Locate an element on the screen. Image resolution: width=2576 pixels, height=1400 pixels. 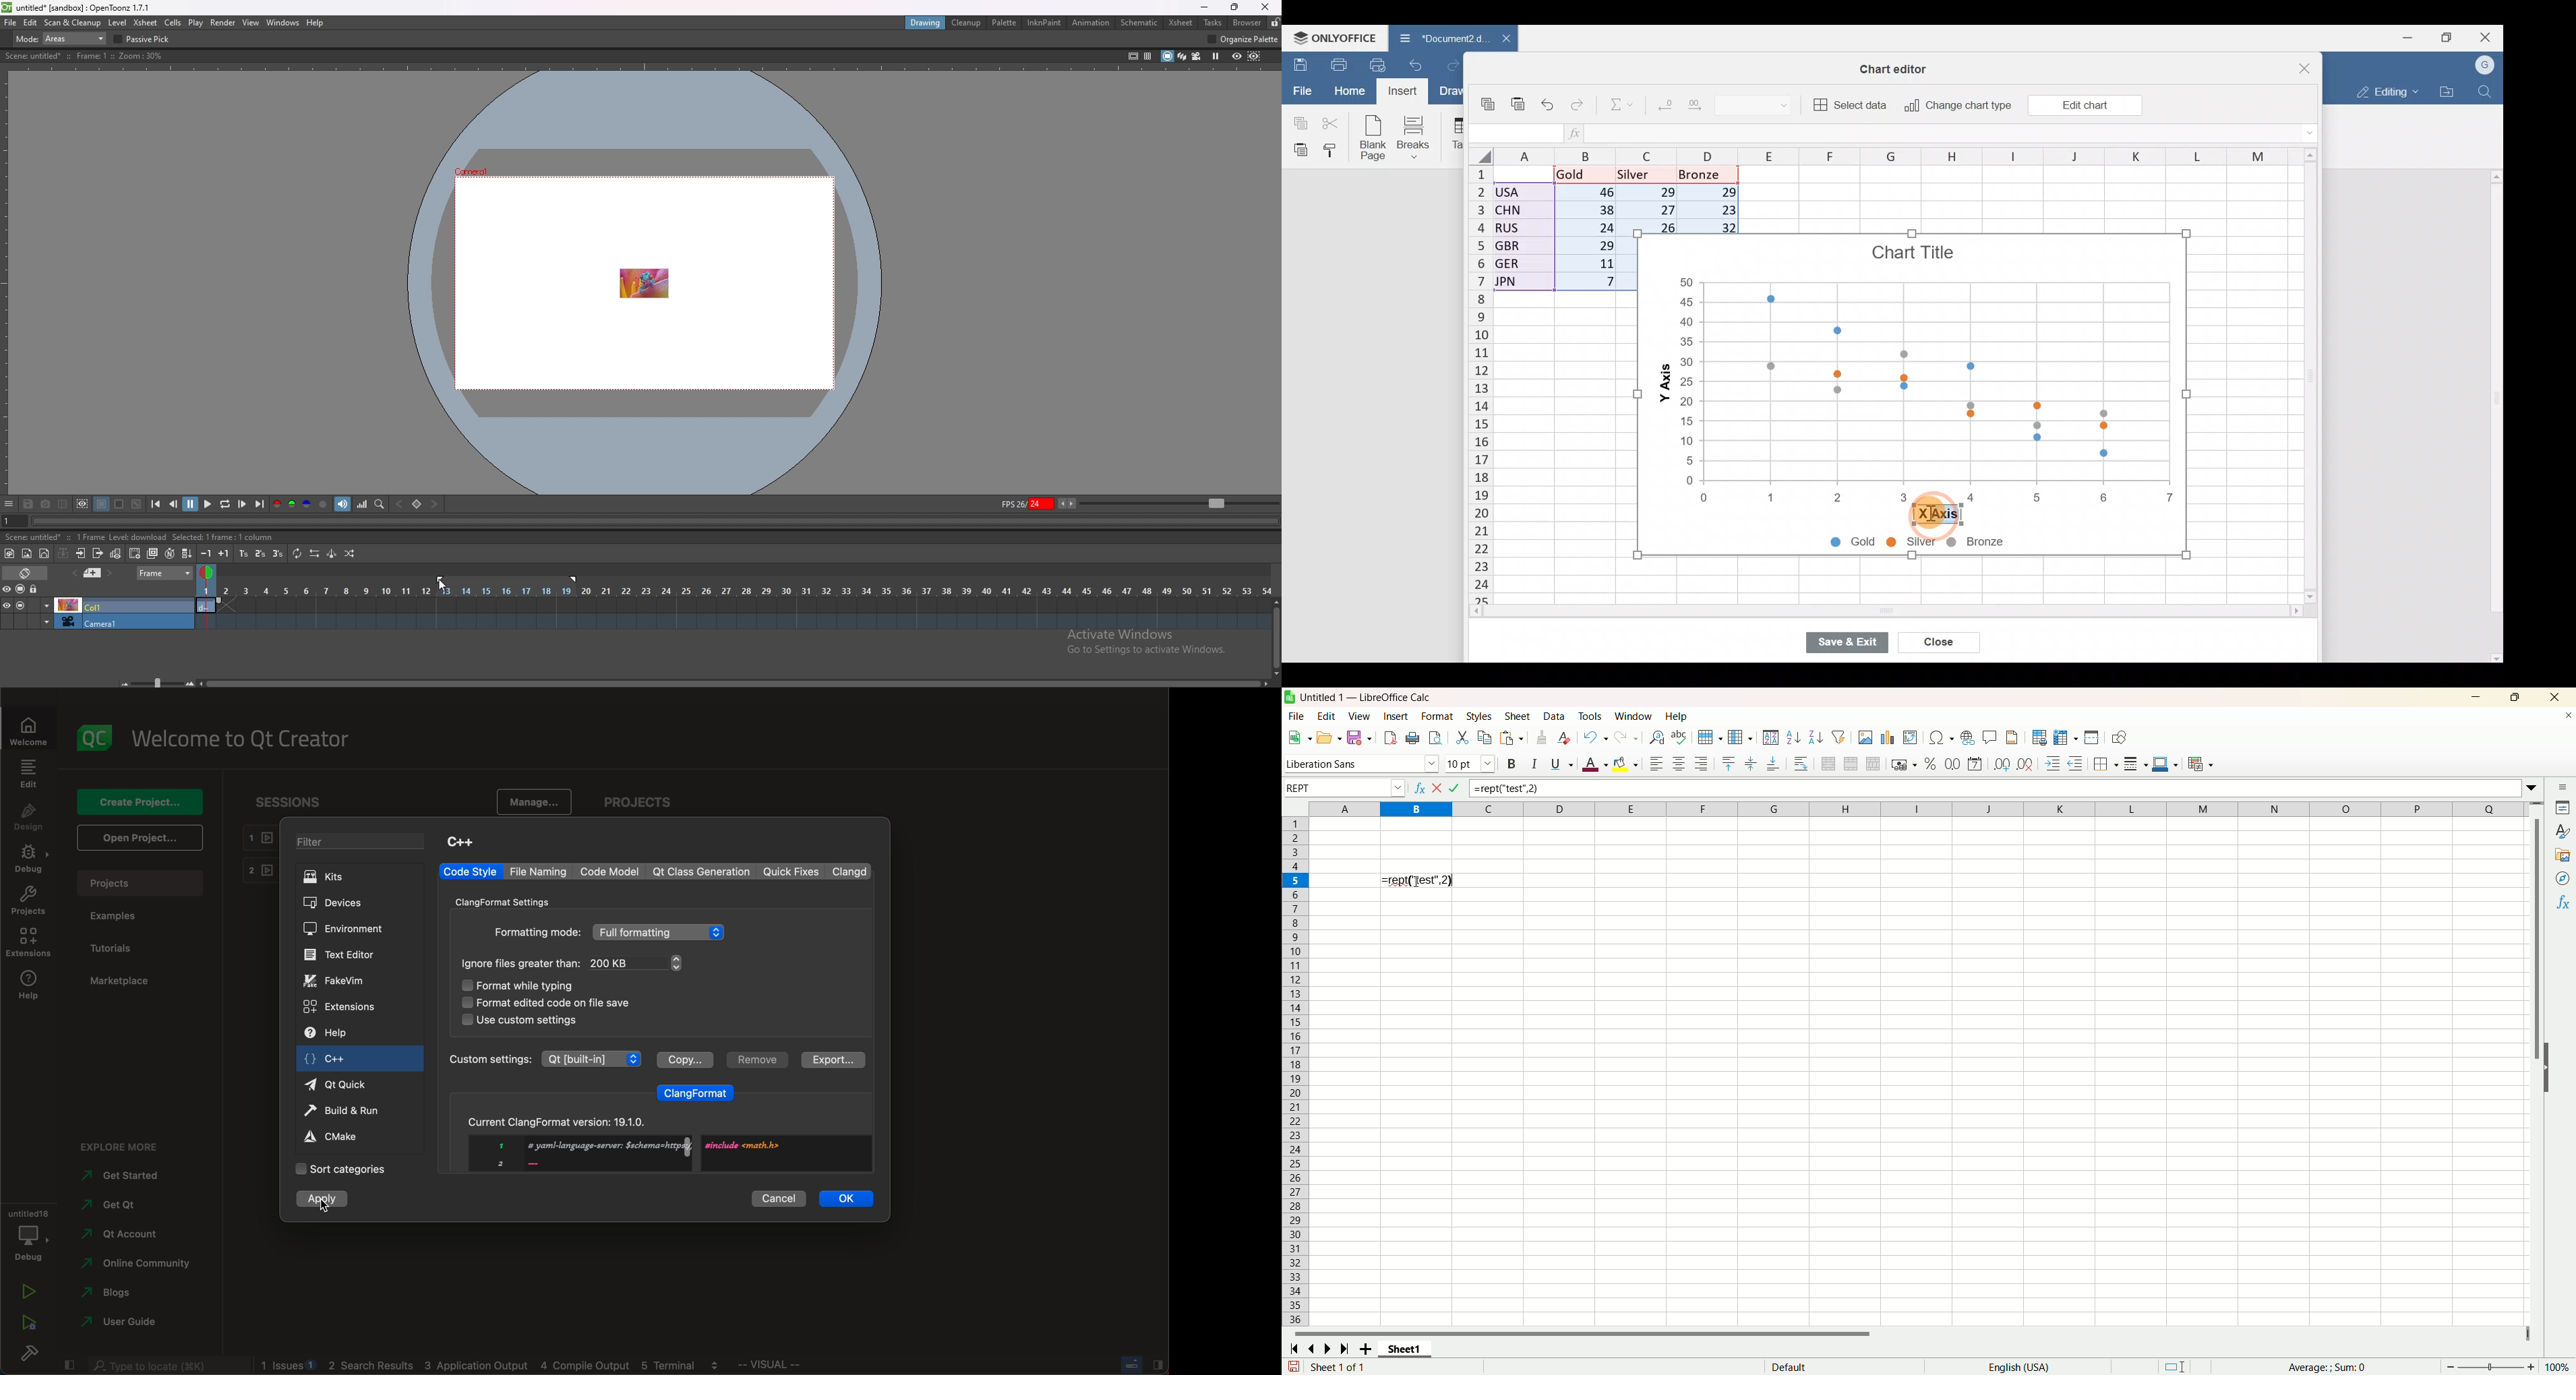
Save is located at coordinates (1298, 63).